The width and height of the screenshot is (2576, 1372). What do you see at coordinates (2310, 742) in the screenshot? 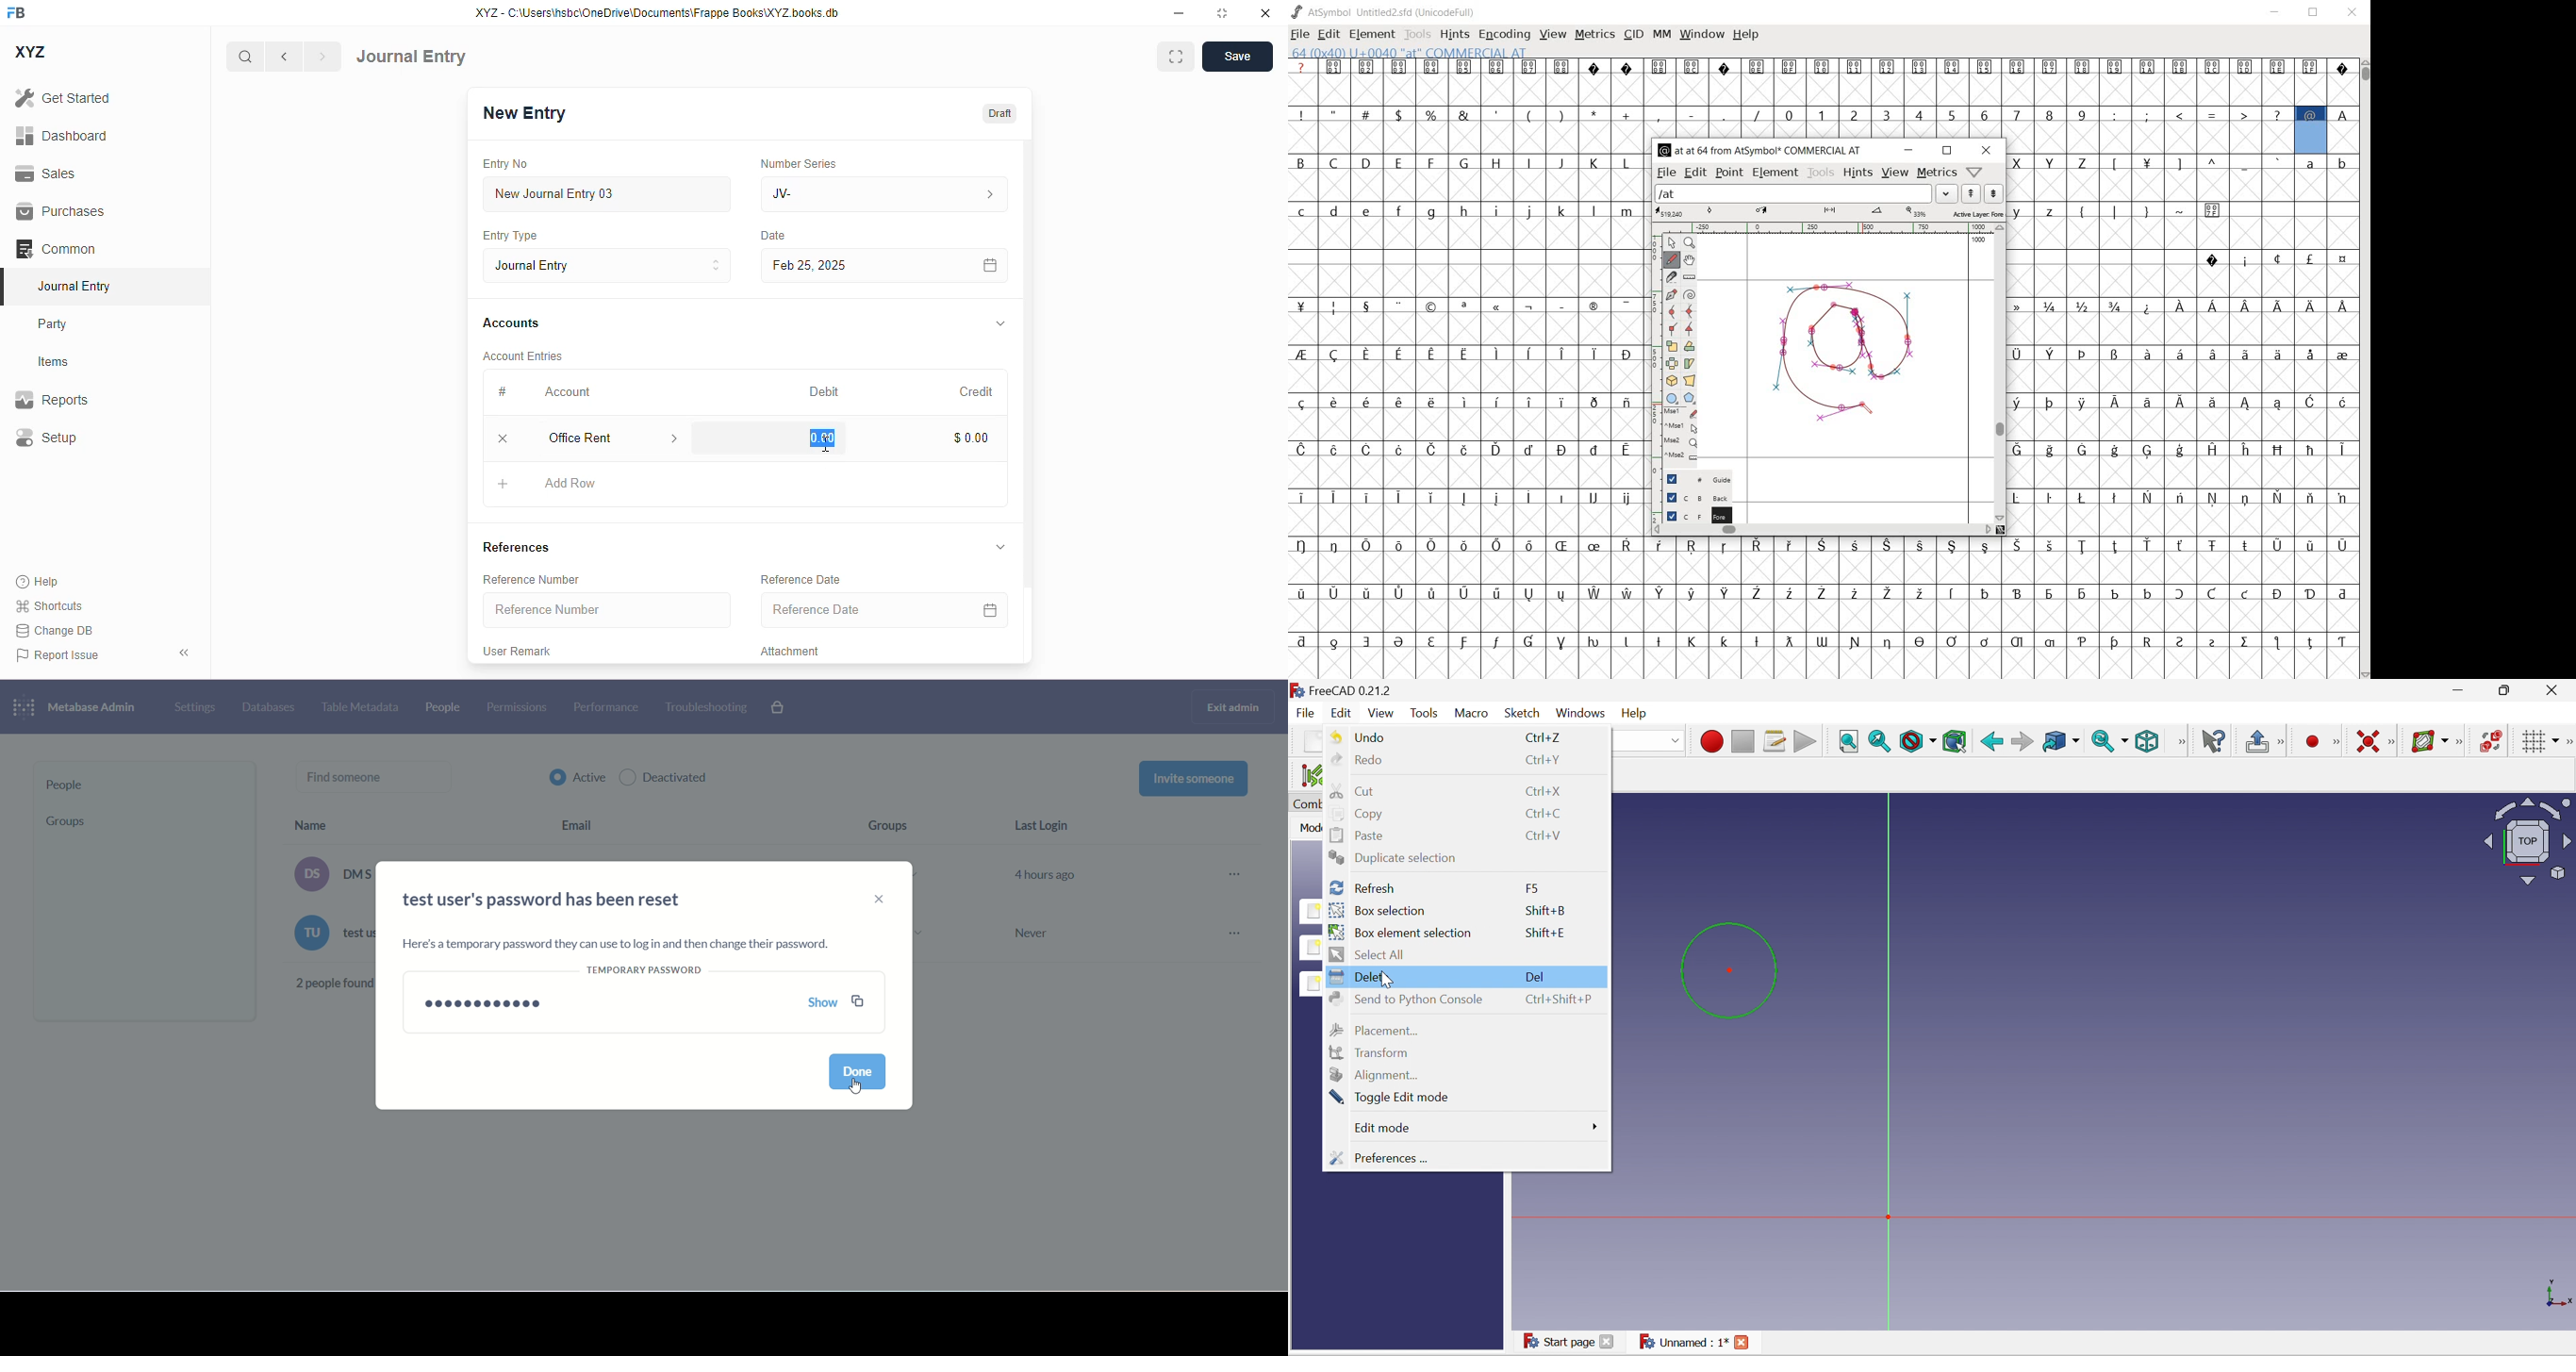
I see `Create point` at bounding box center [2310, 742].